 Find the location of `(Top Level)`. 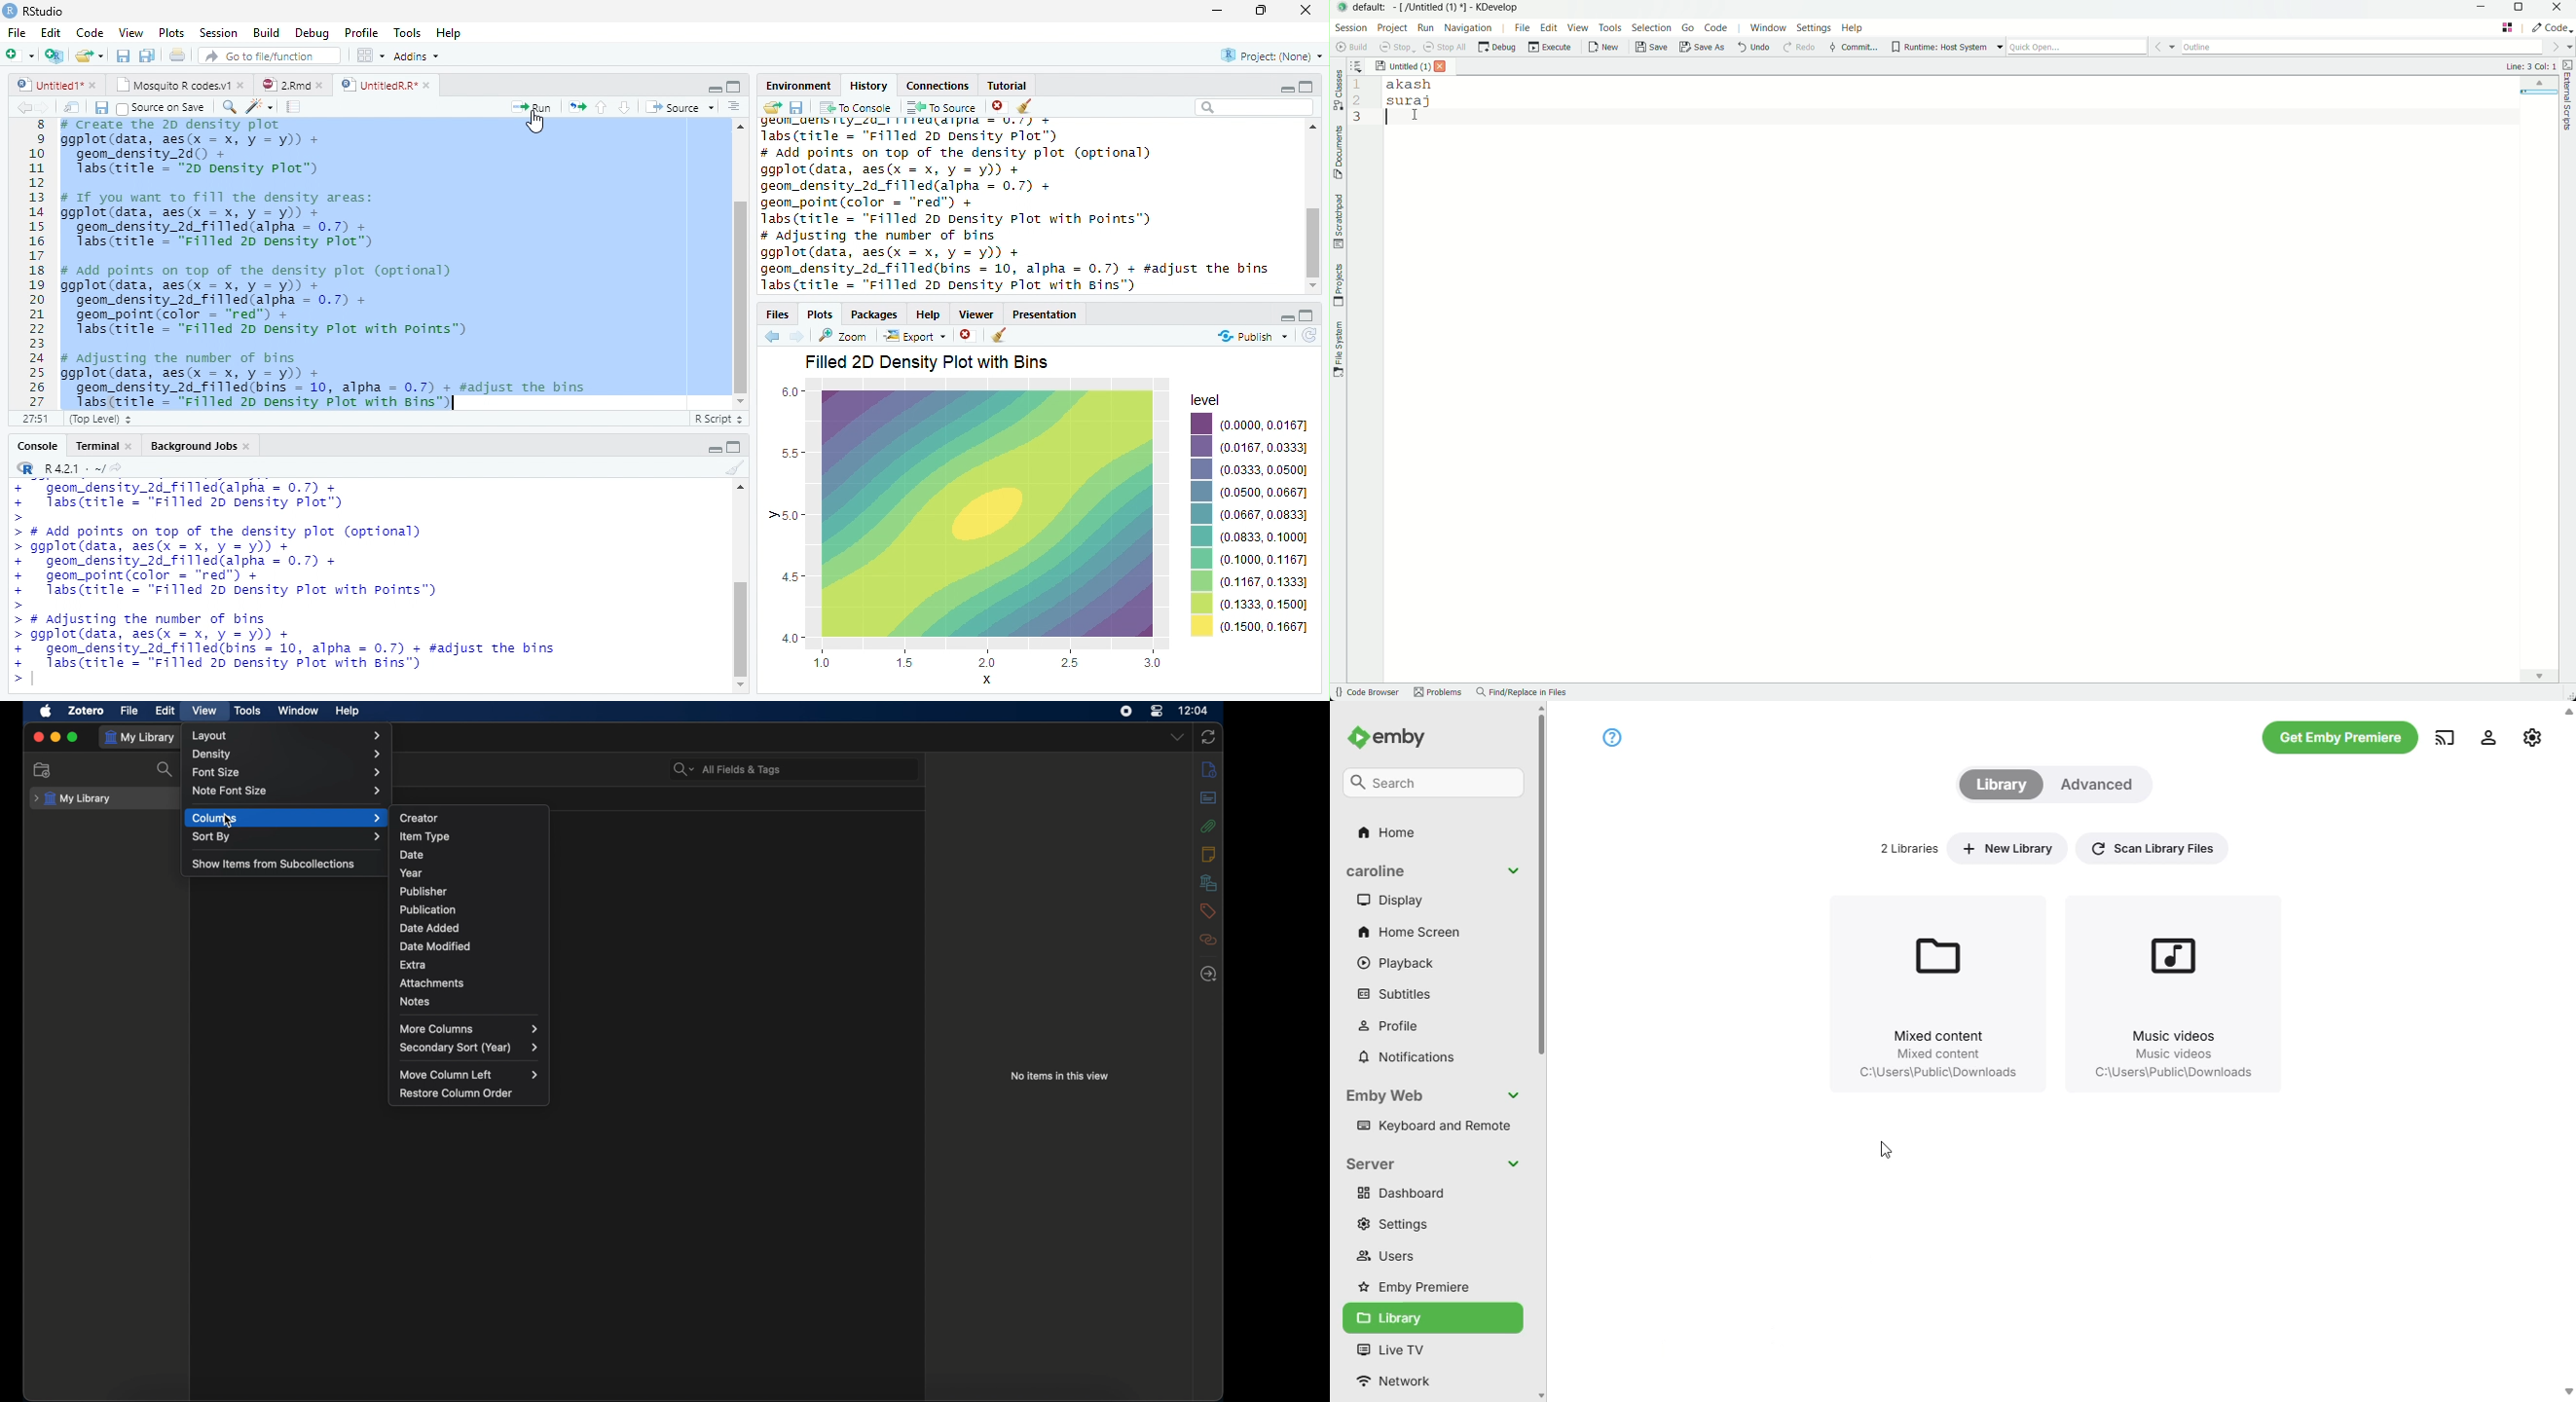

(Top Level) is located at coordinates (98, 420).